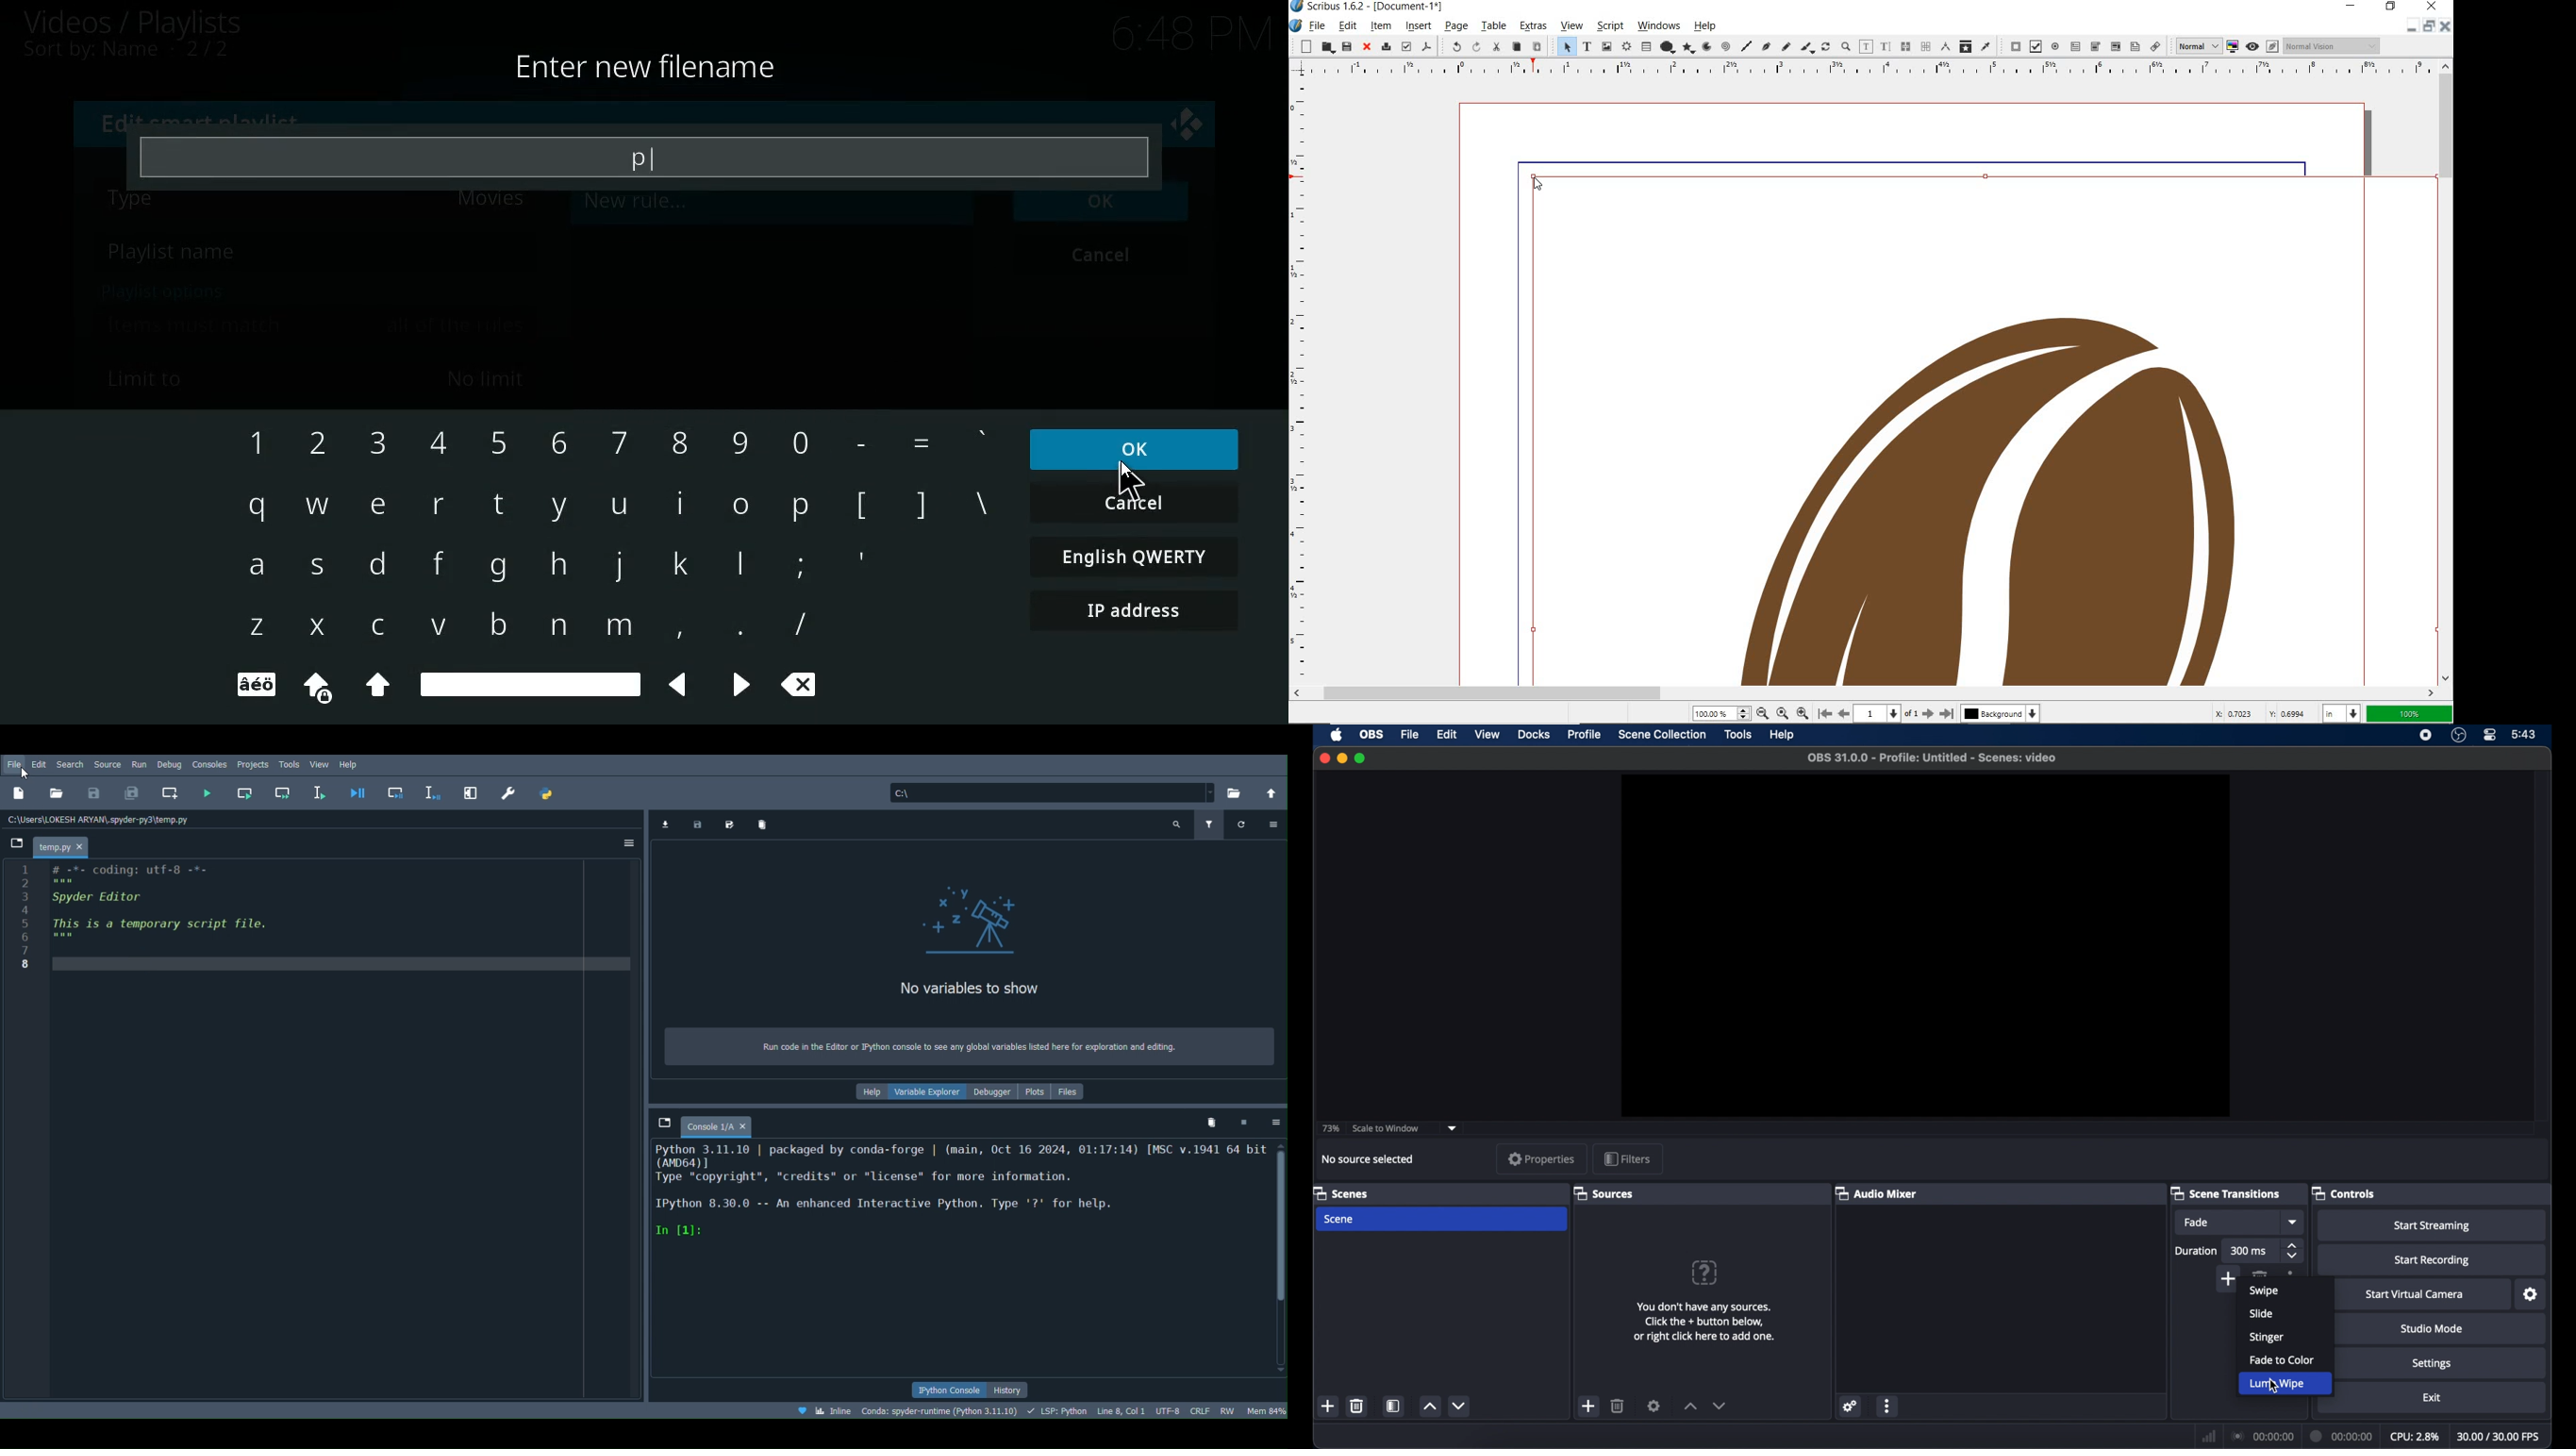  I want to click on Create new cell at the current line (Ctrl + F2), so click(170, 795).